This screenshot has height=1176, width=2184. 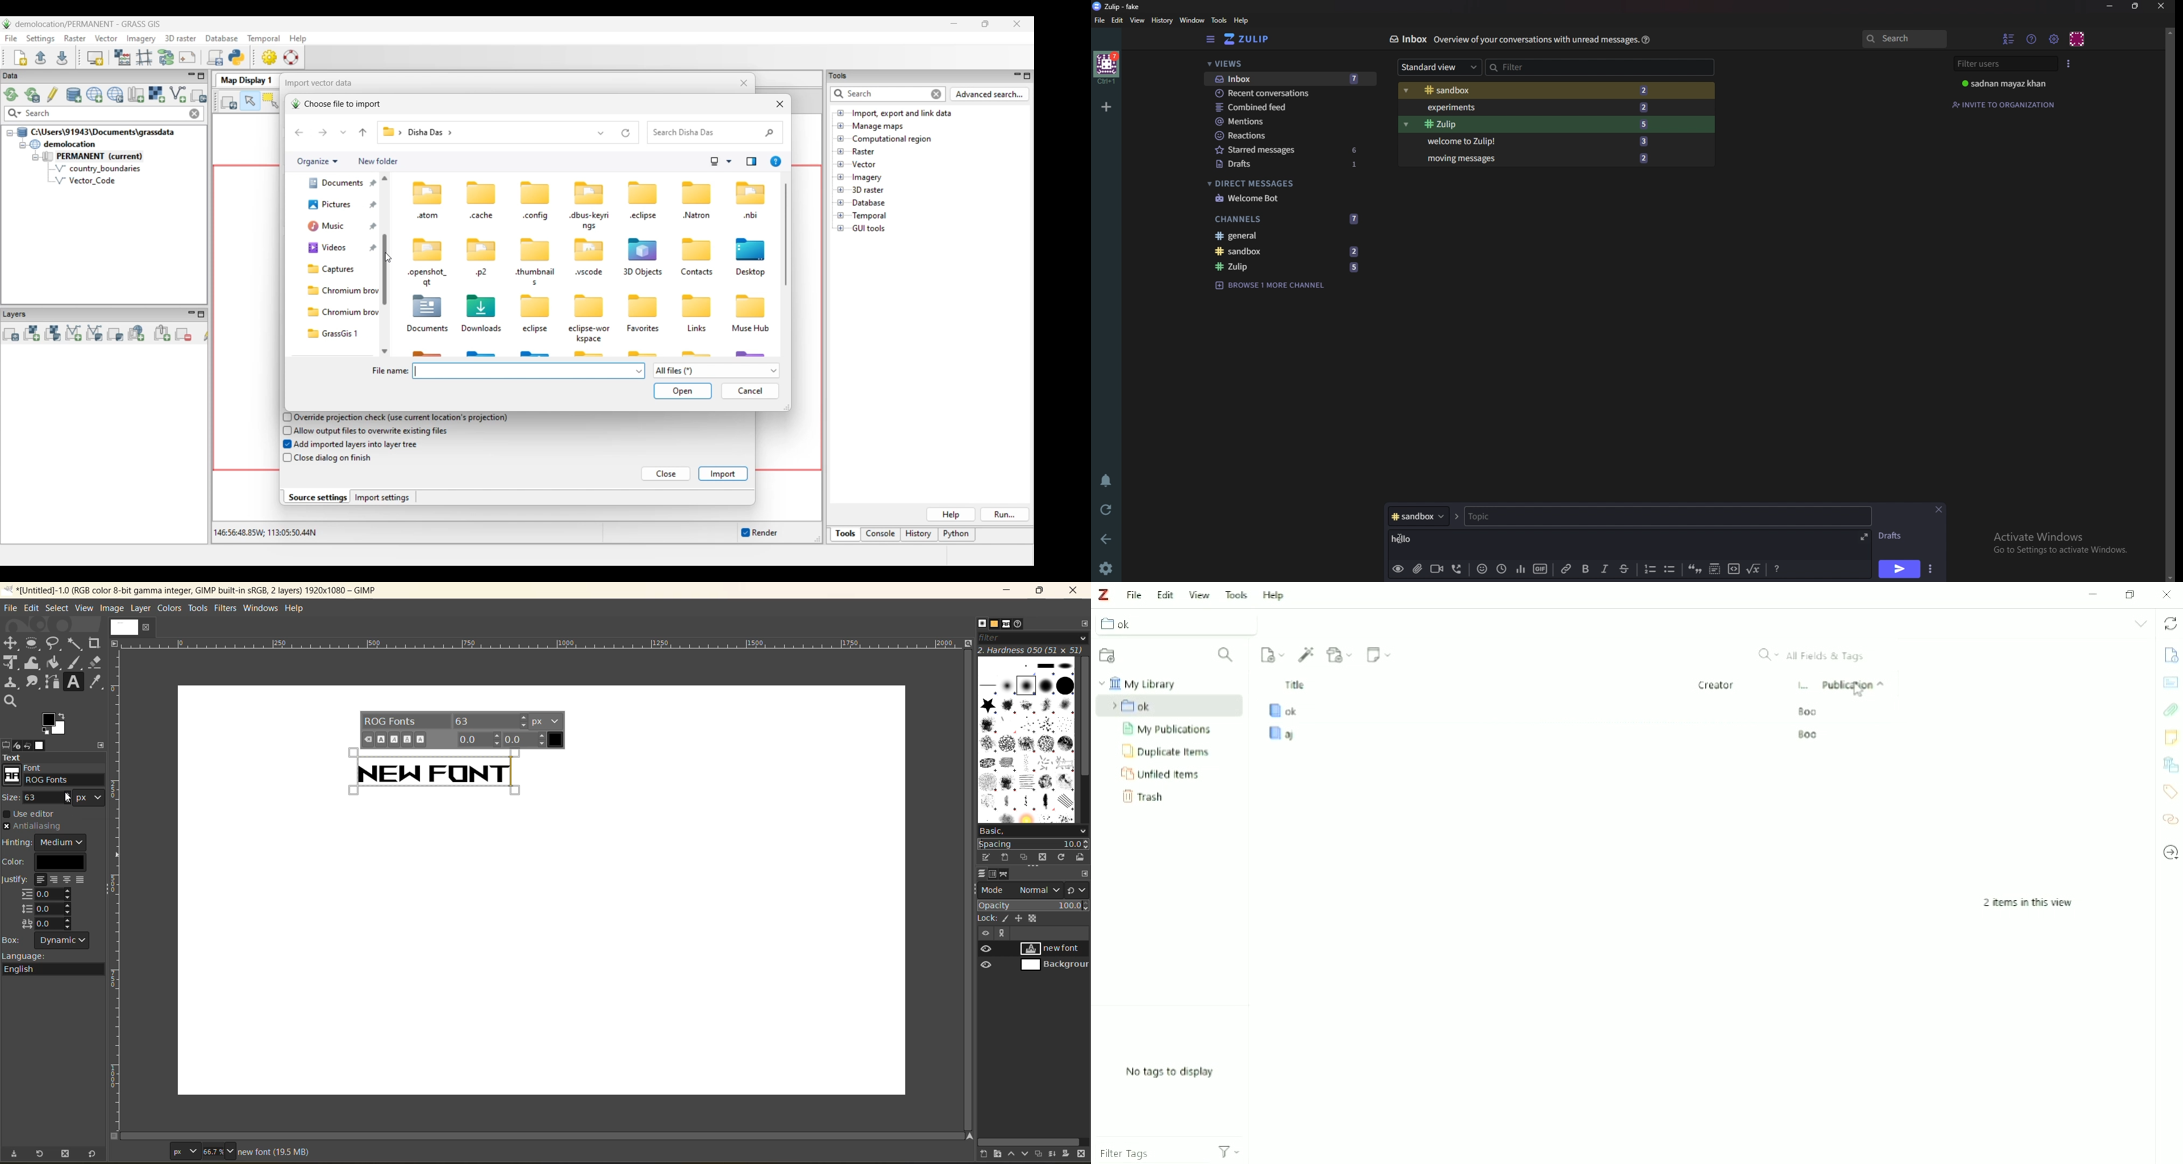 I want to click on restore tool preset, so click(x=41, y=1154).